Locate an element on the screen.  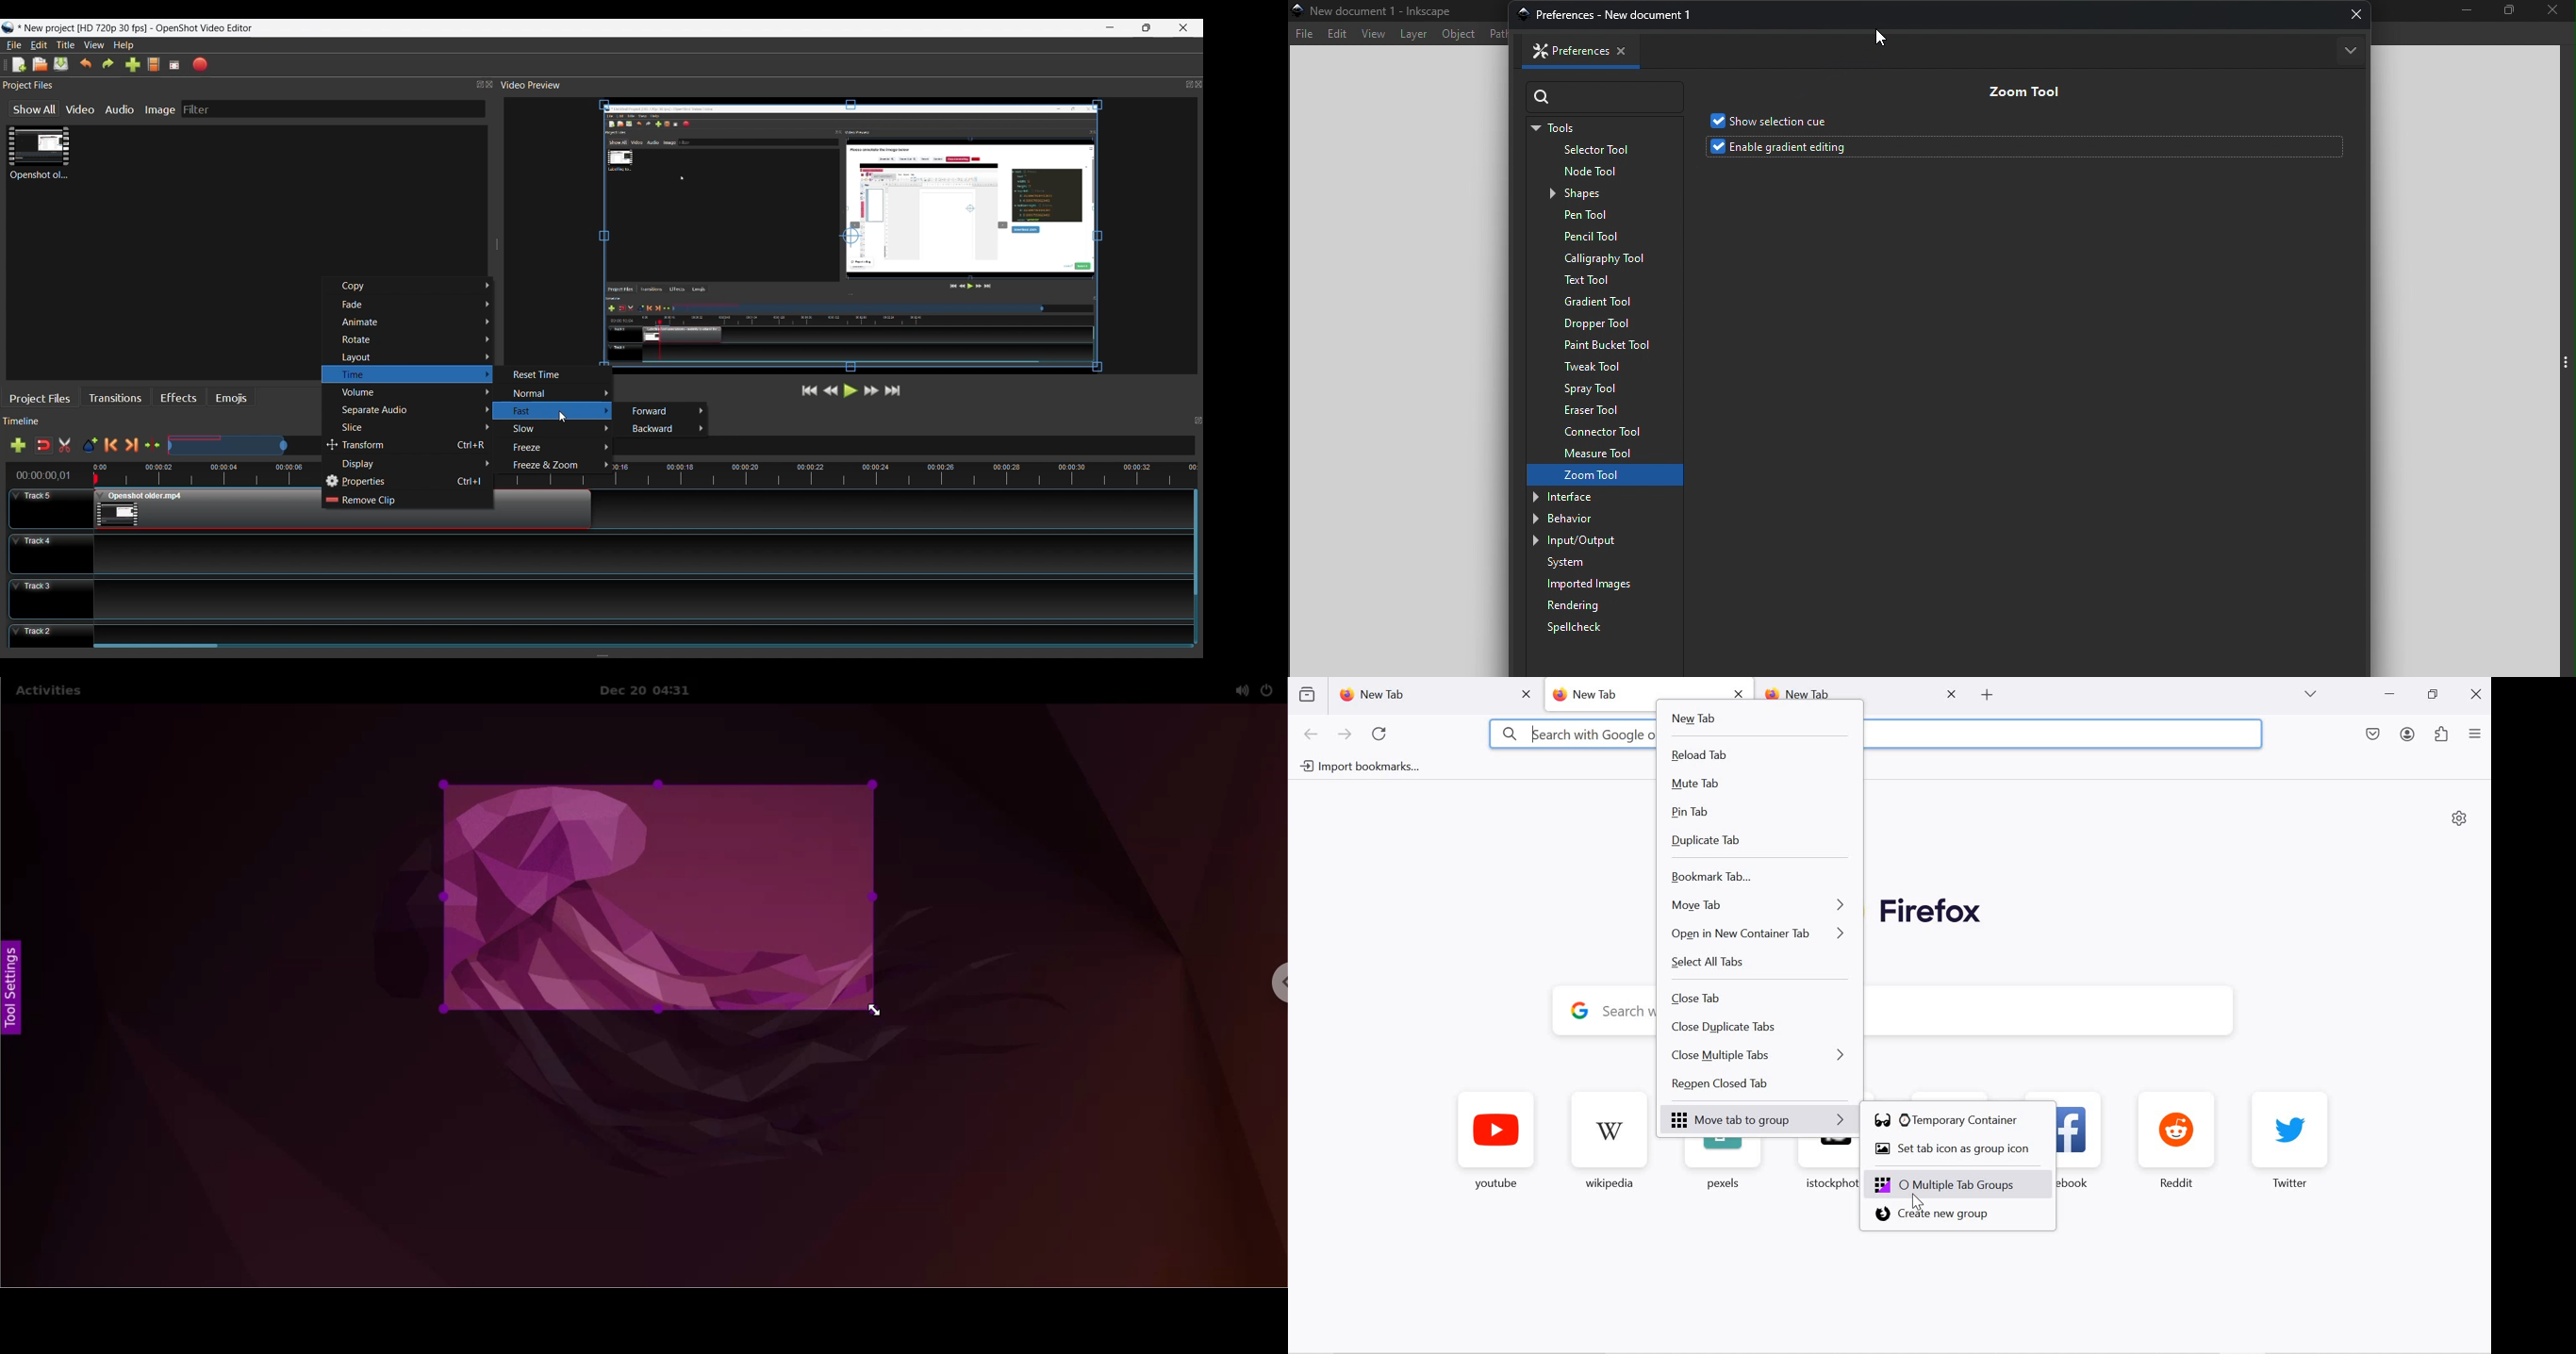
restore down is located at coordinates (2433, 695).